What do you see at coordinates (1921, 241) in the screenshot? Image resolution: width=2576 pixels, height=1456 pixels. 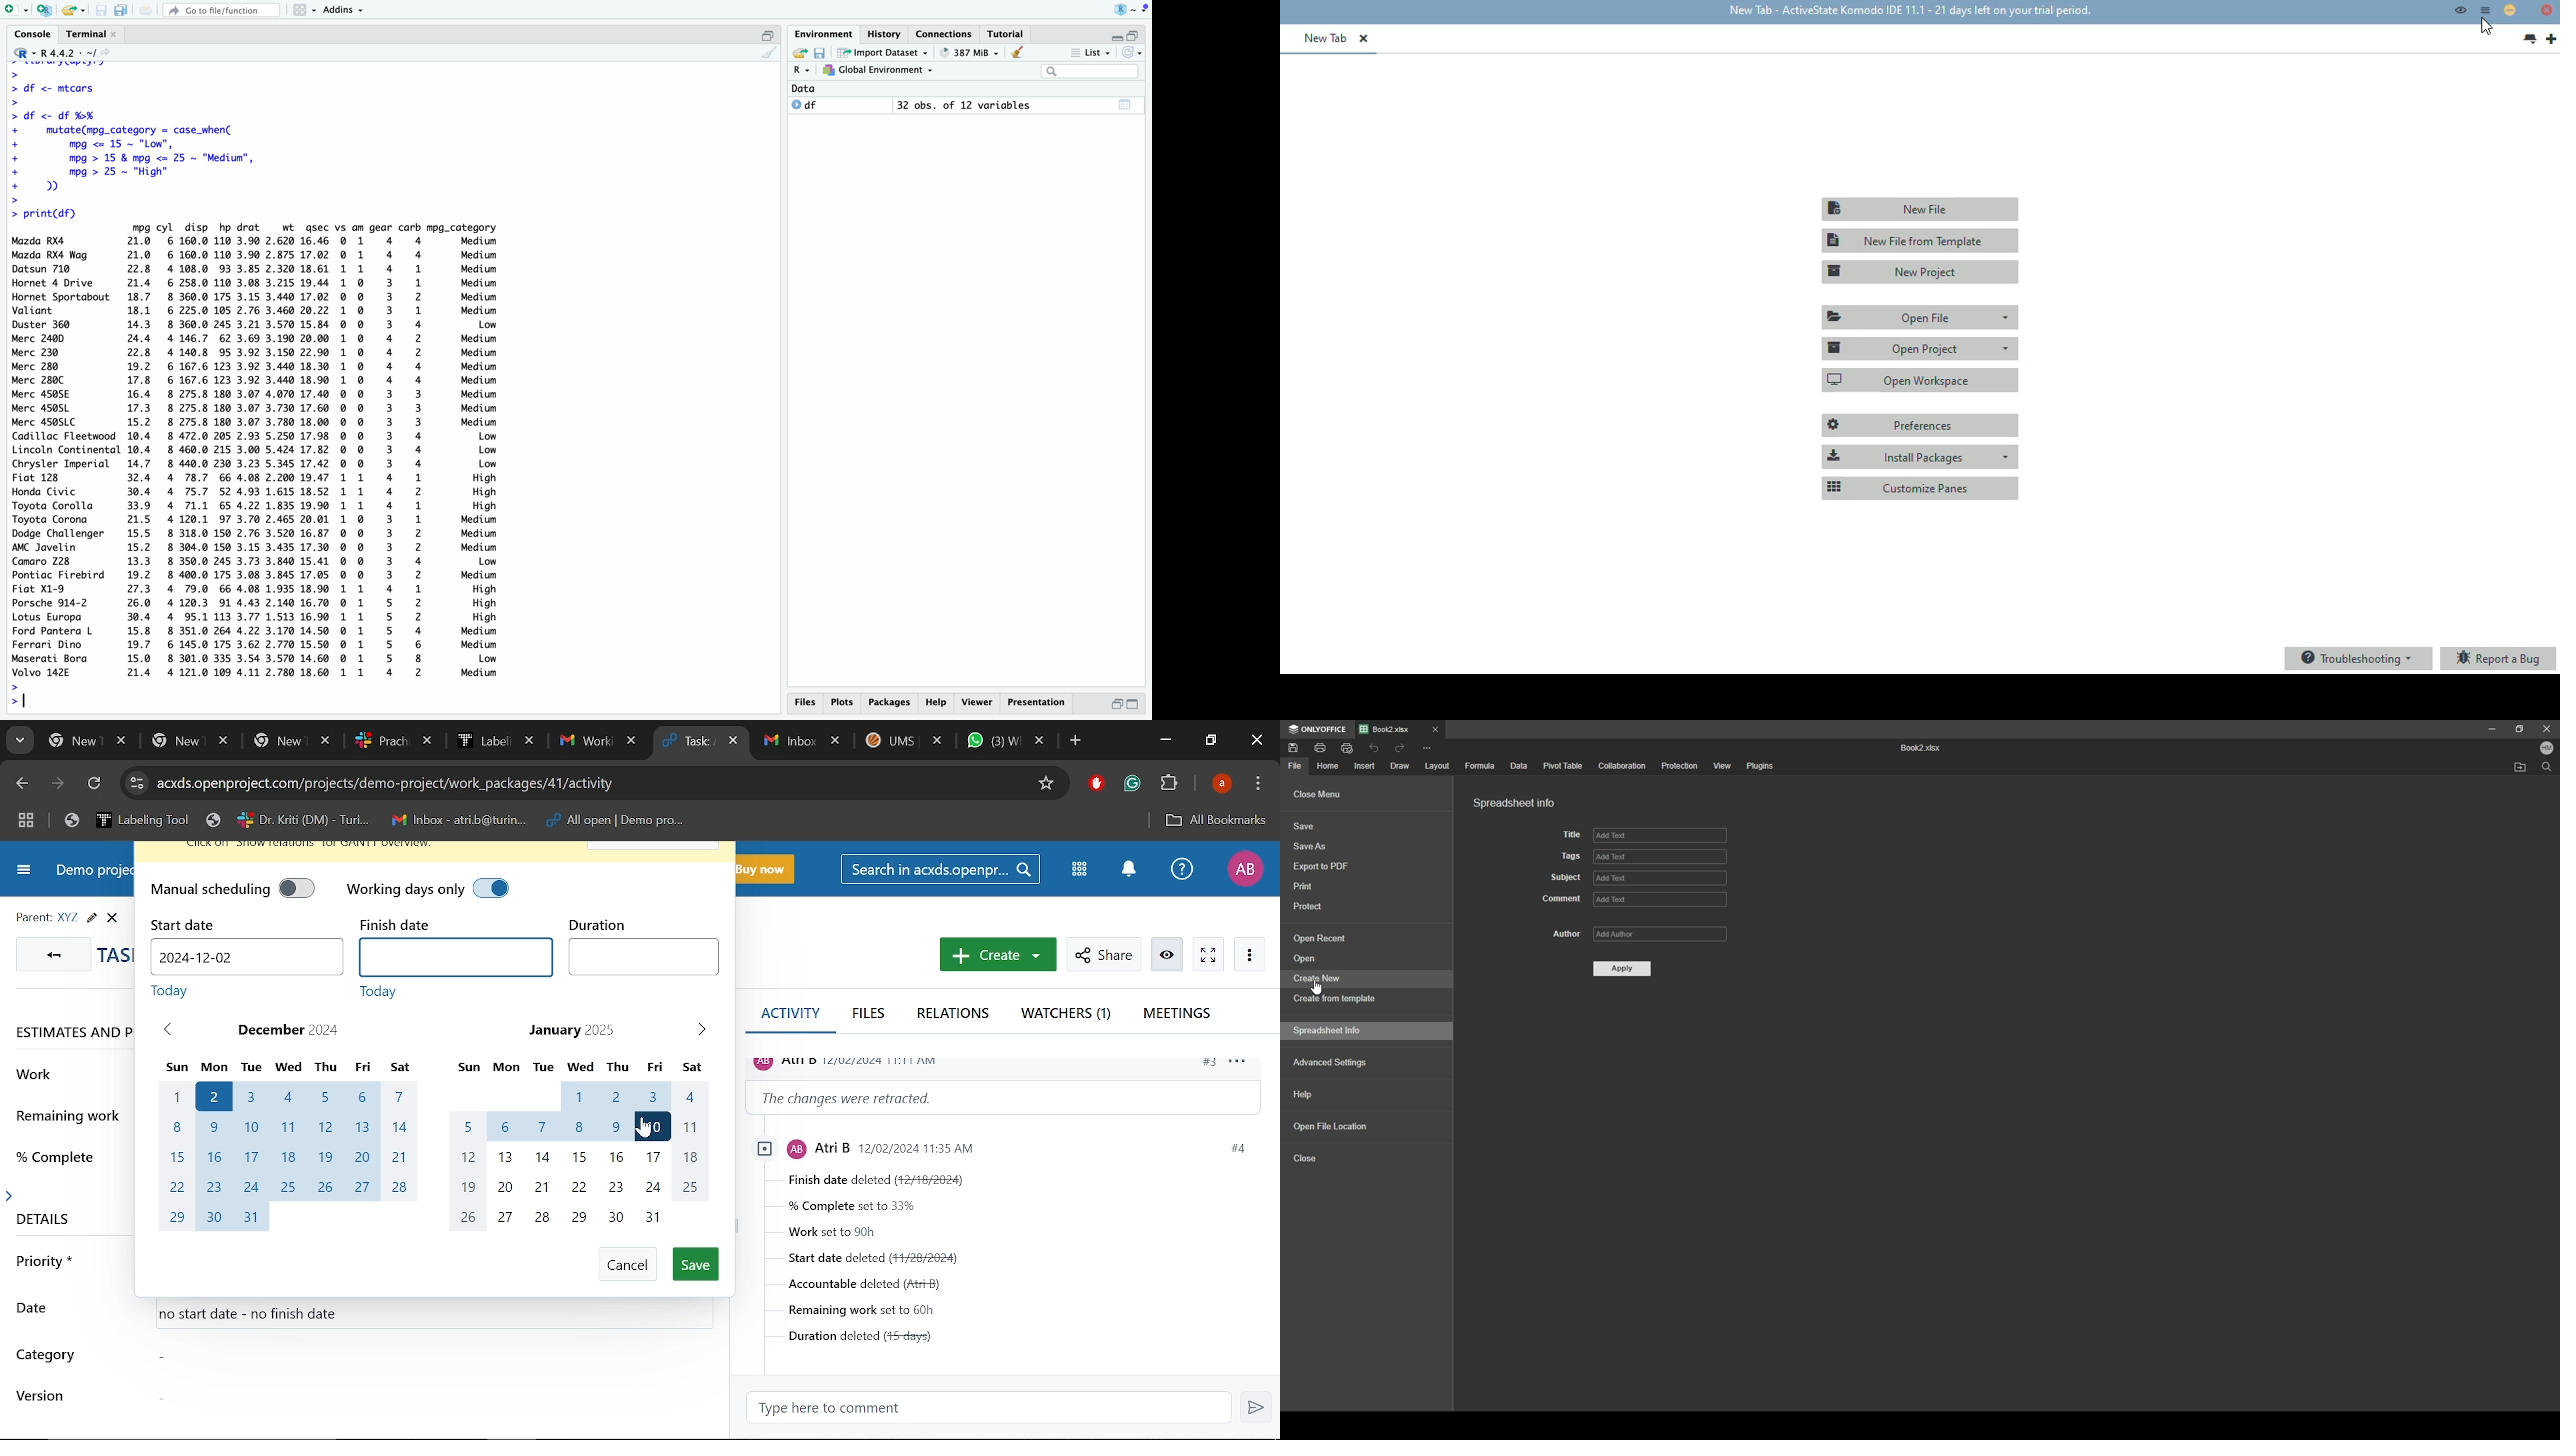 I see `new file from template` at bounding box center [1921, 241].